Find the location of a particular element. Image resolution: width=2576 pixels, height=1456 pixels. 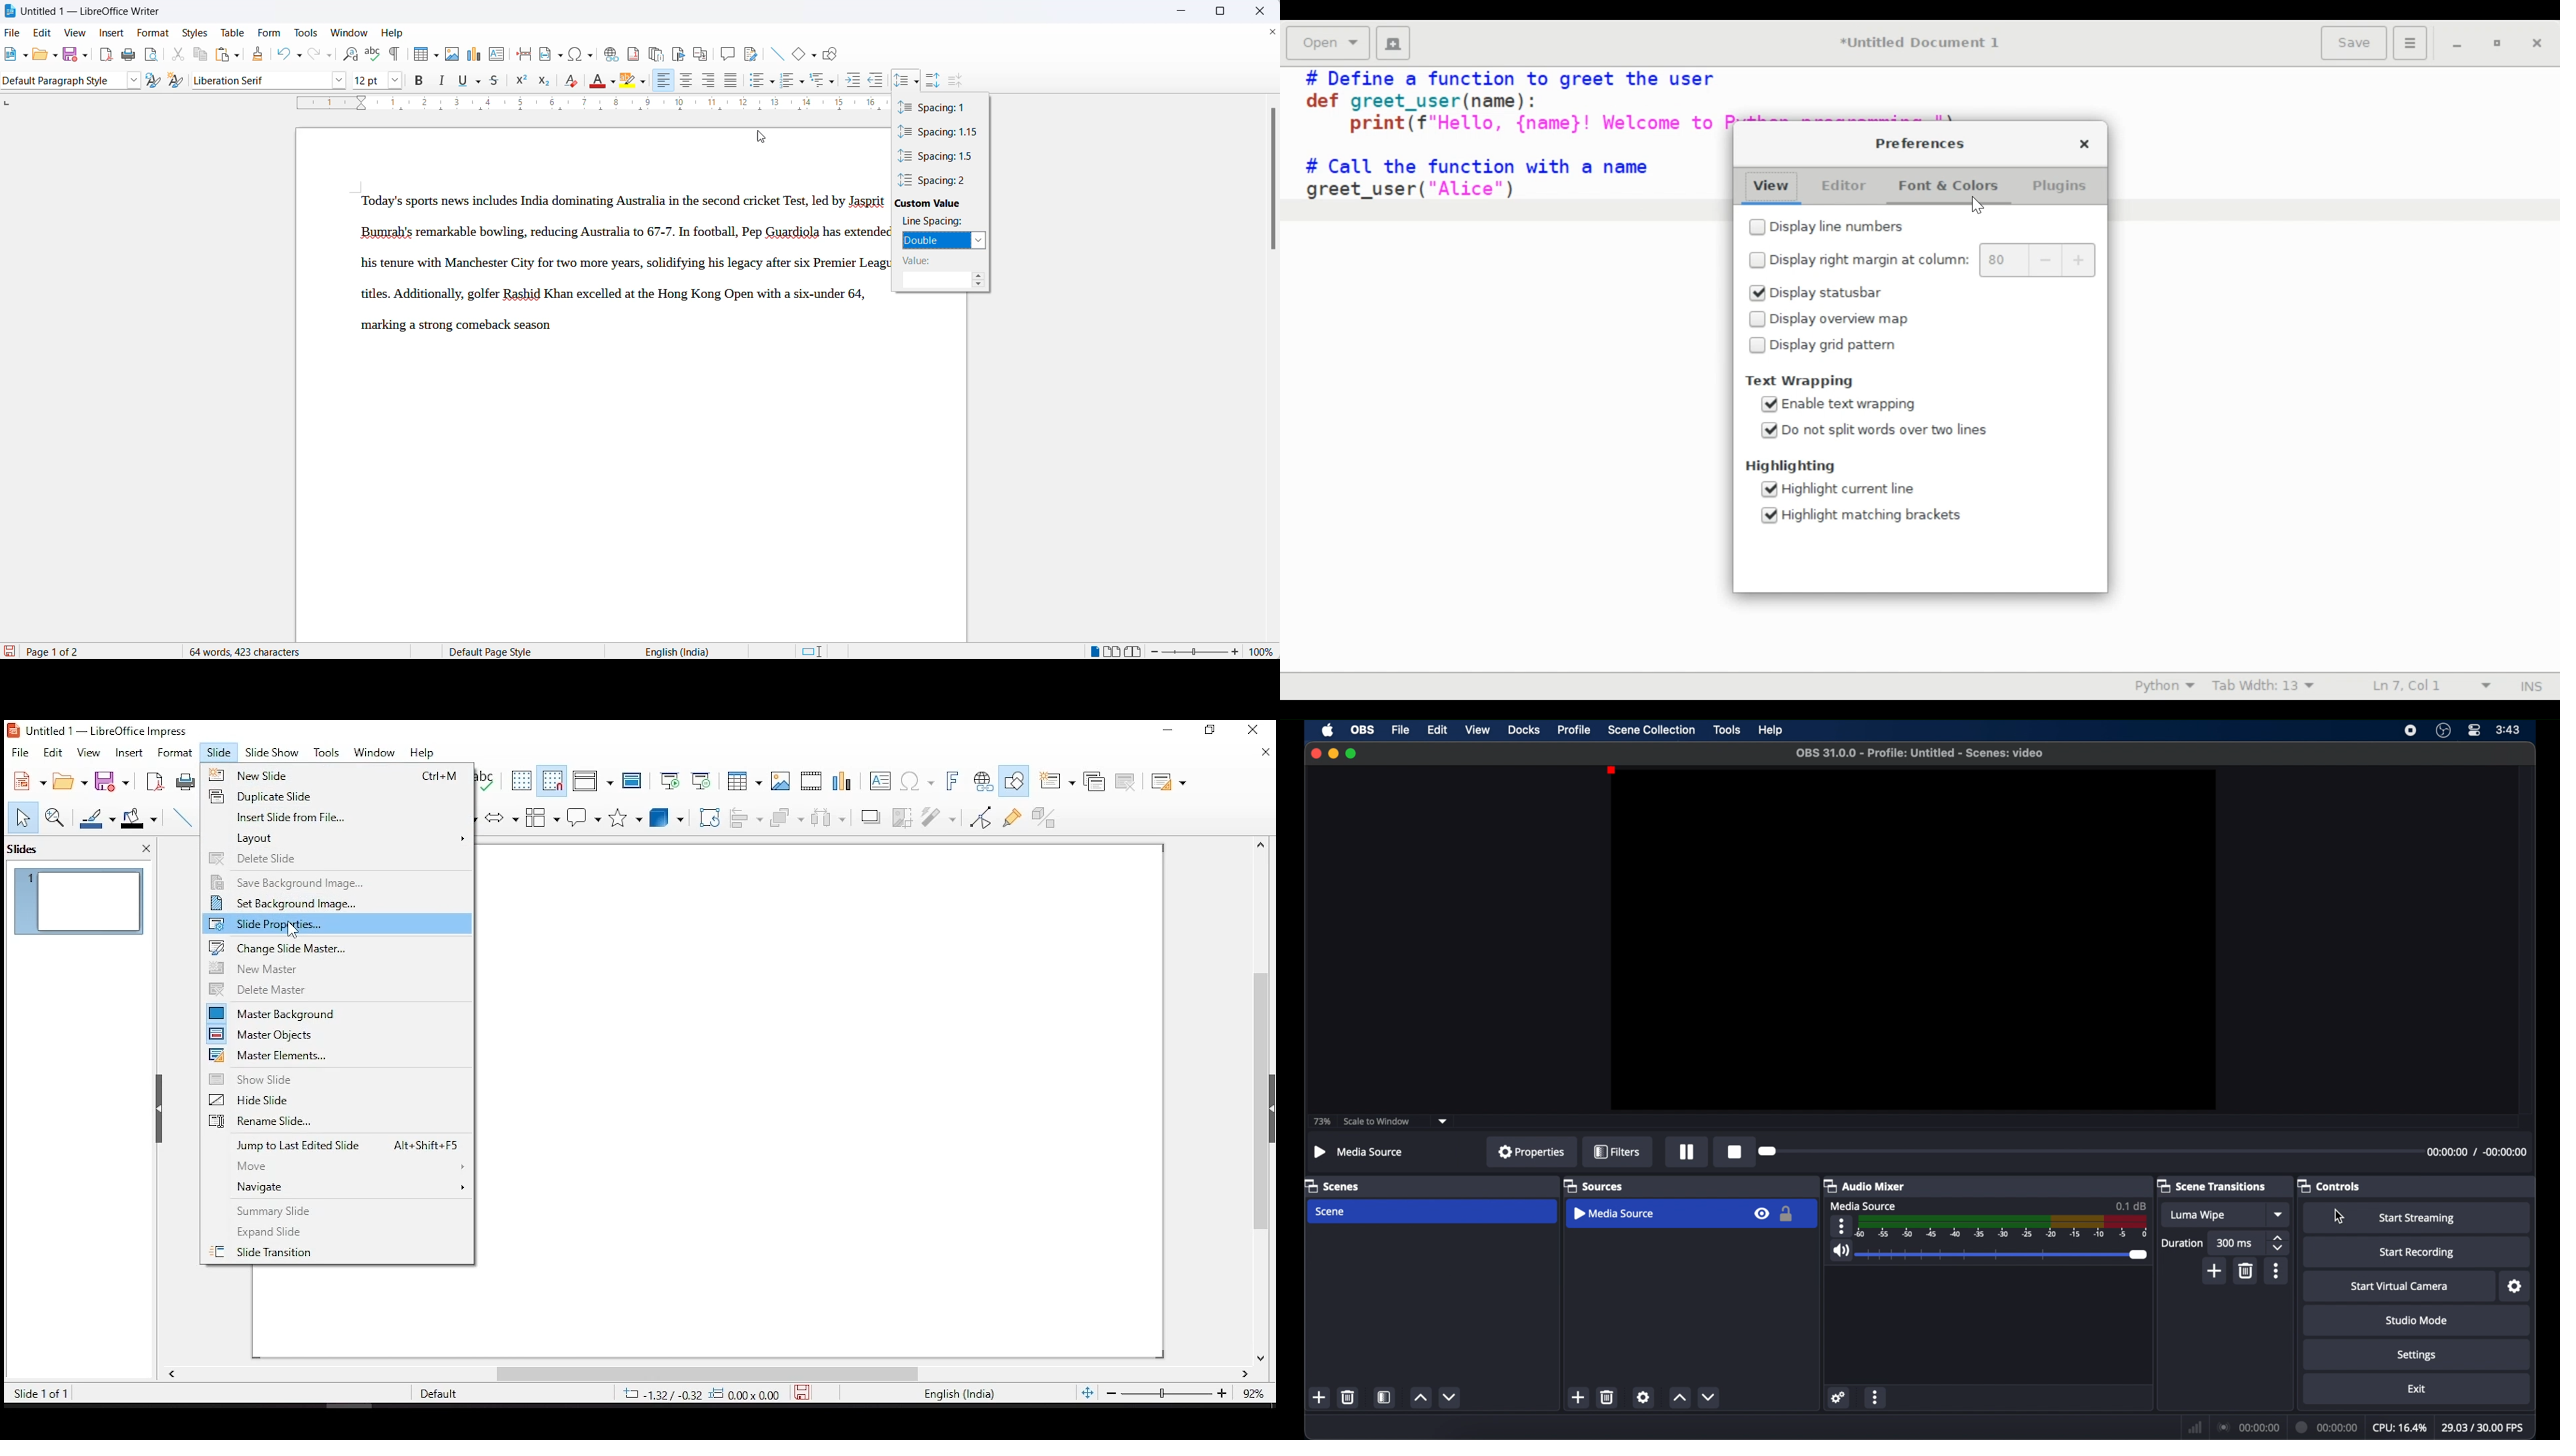

new slide is located at coordinates (1057, 779).